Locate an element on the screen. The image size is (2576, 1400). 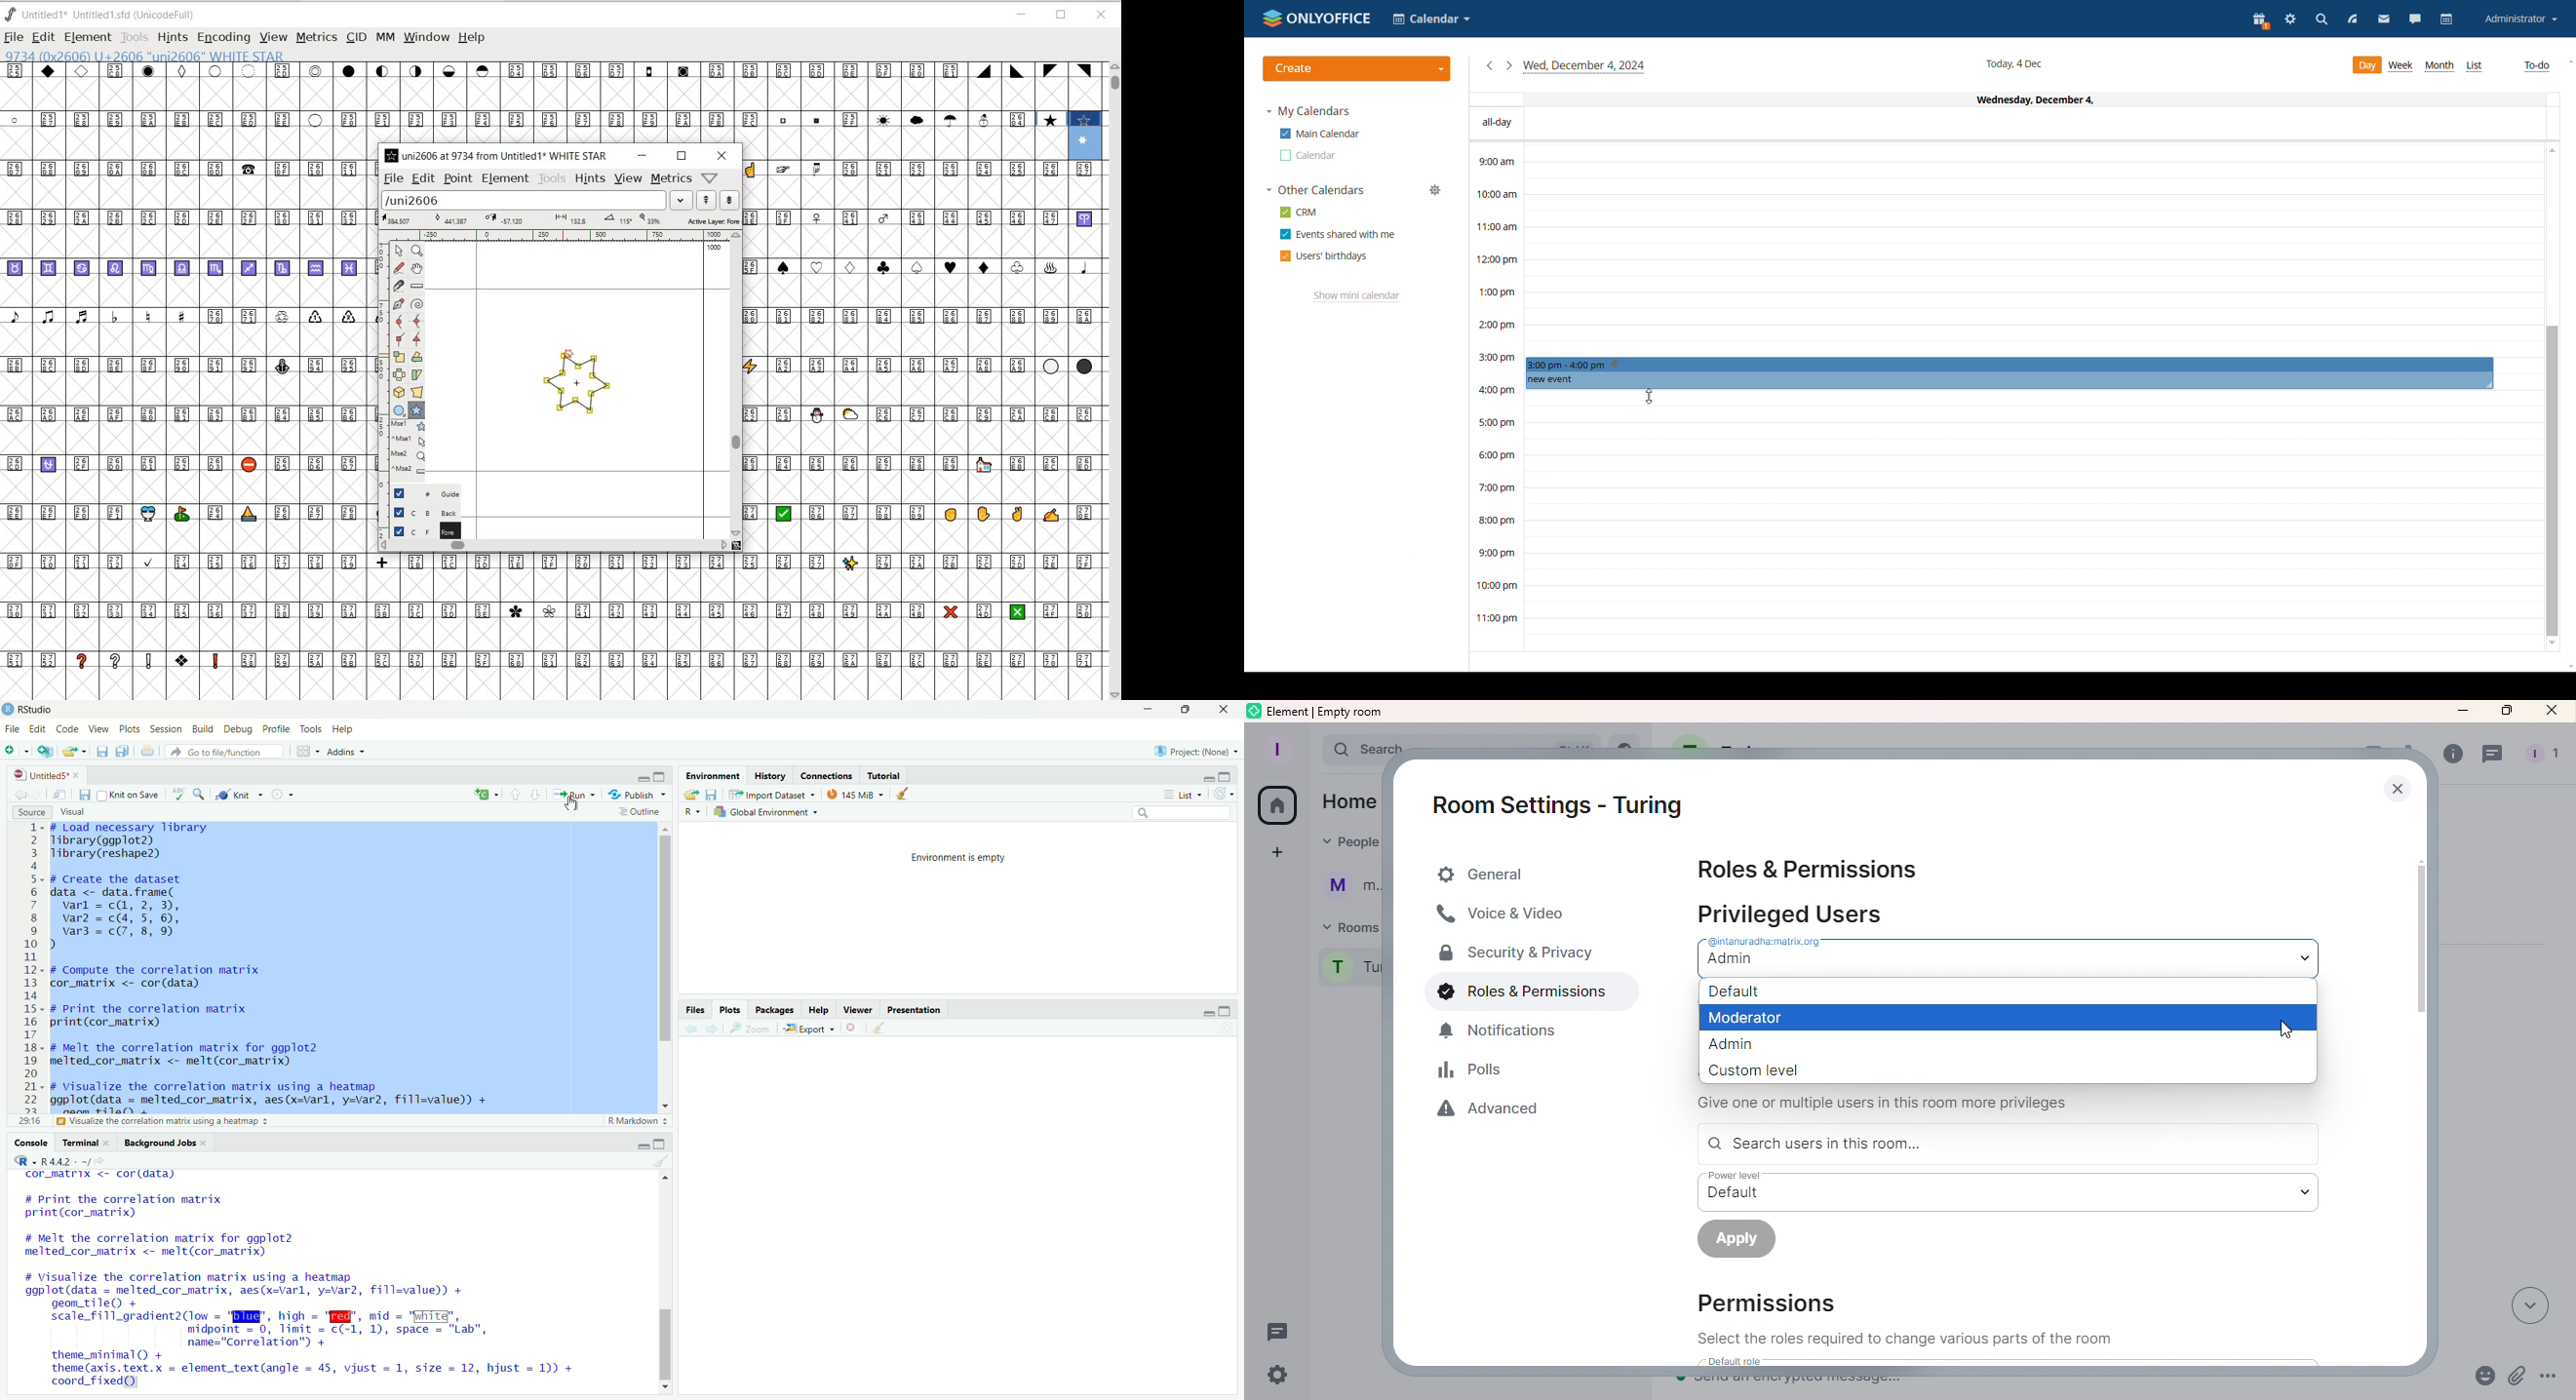
environment is located at coordinates (714, 775).